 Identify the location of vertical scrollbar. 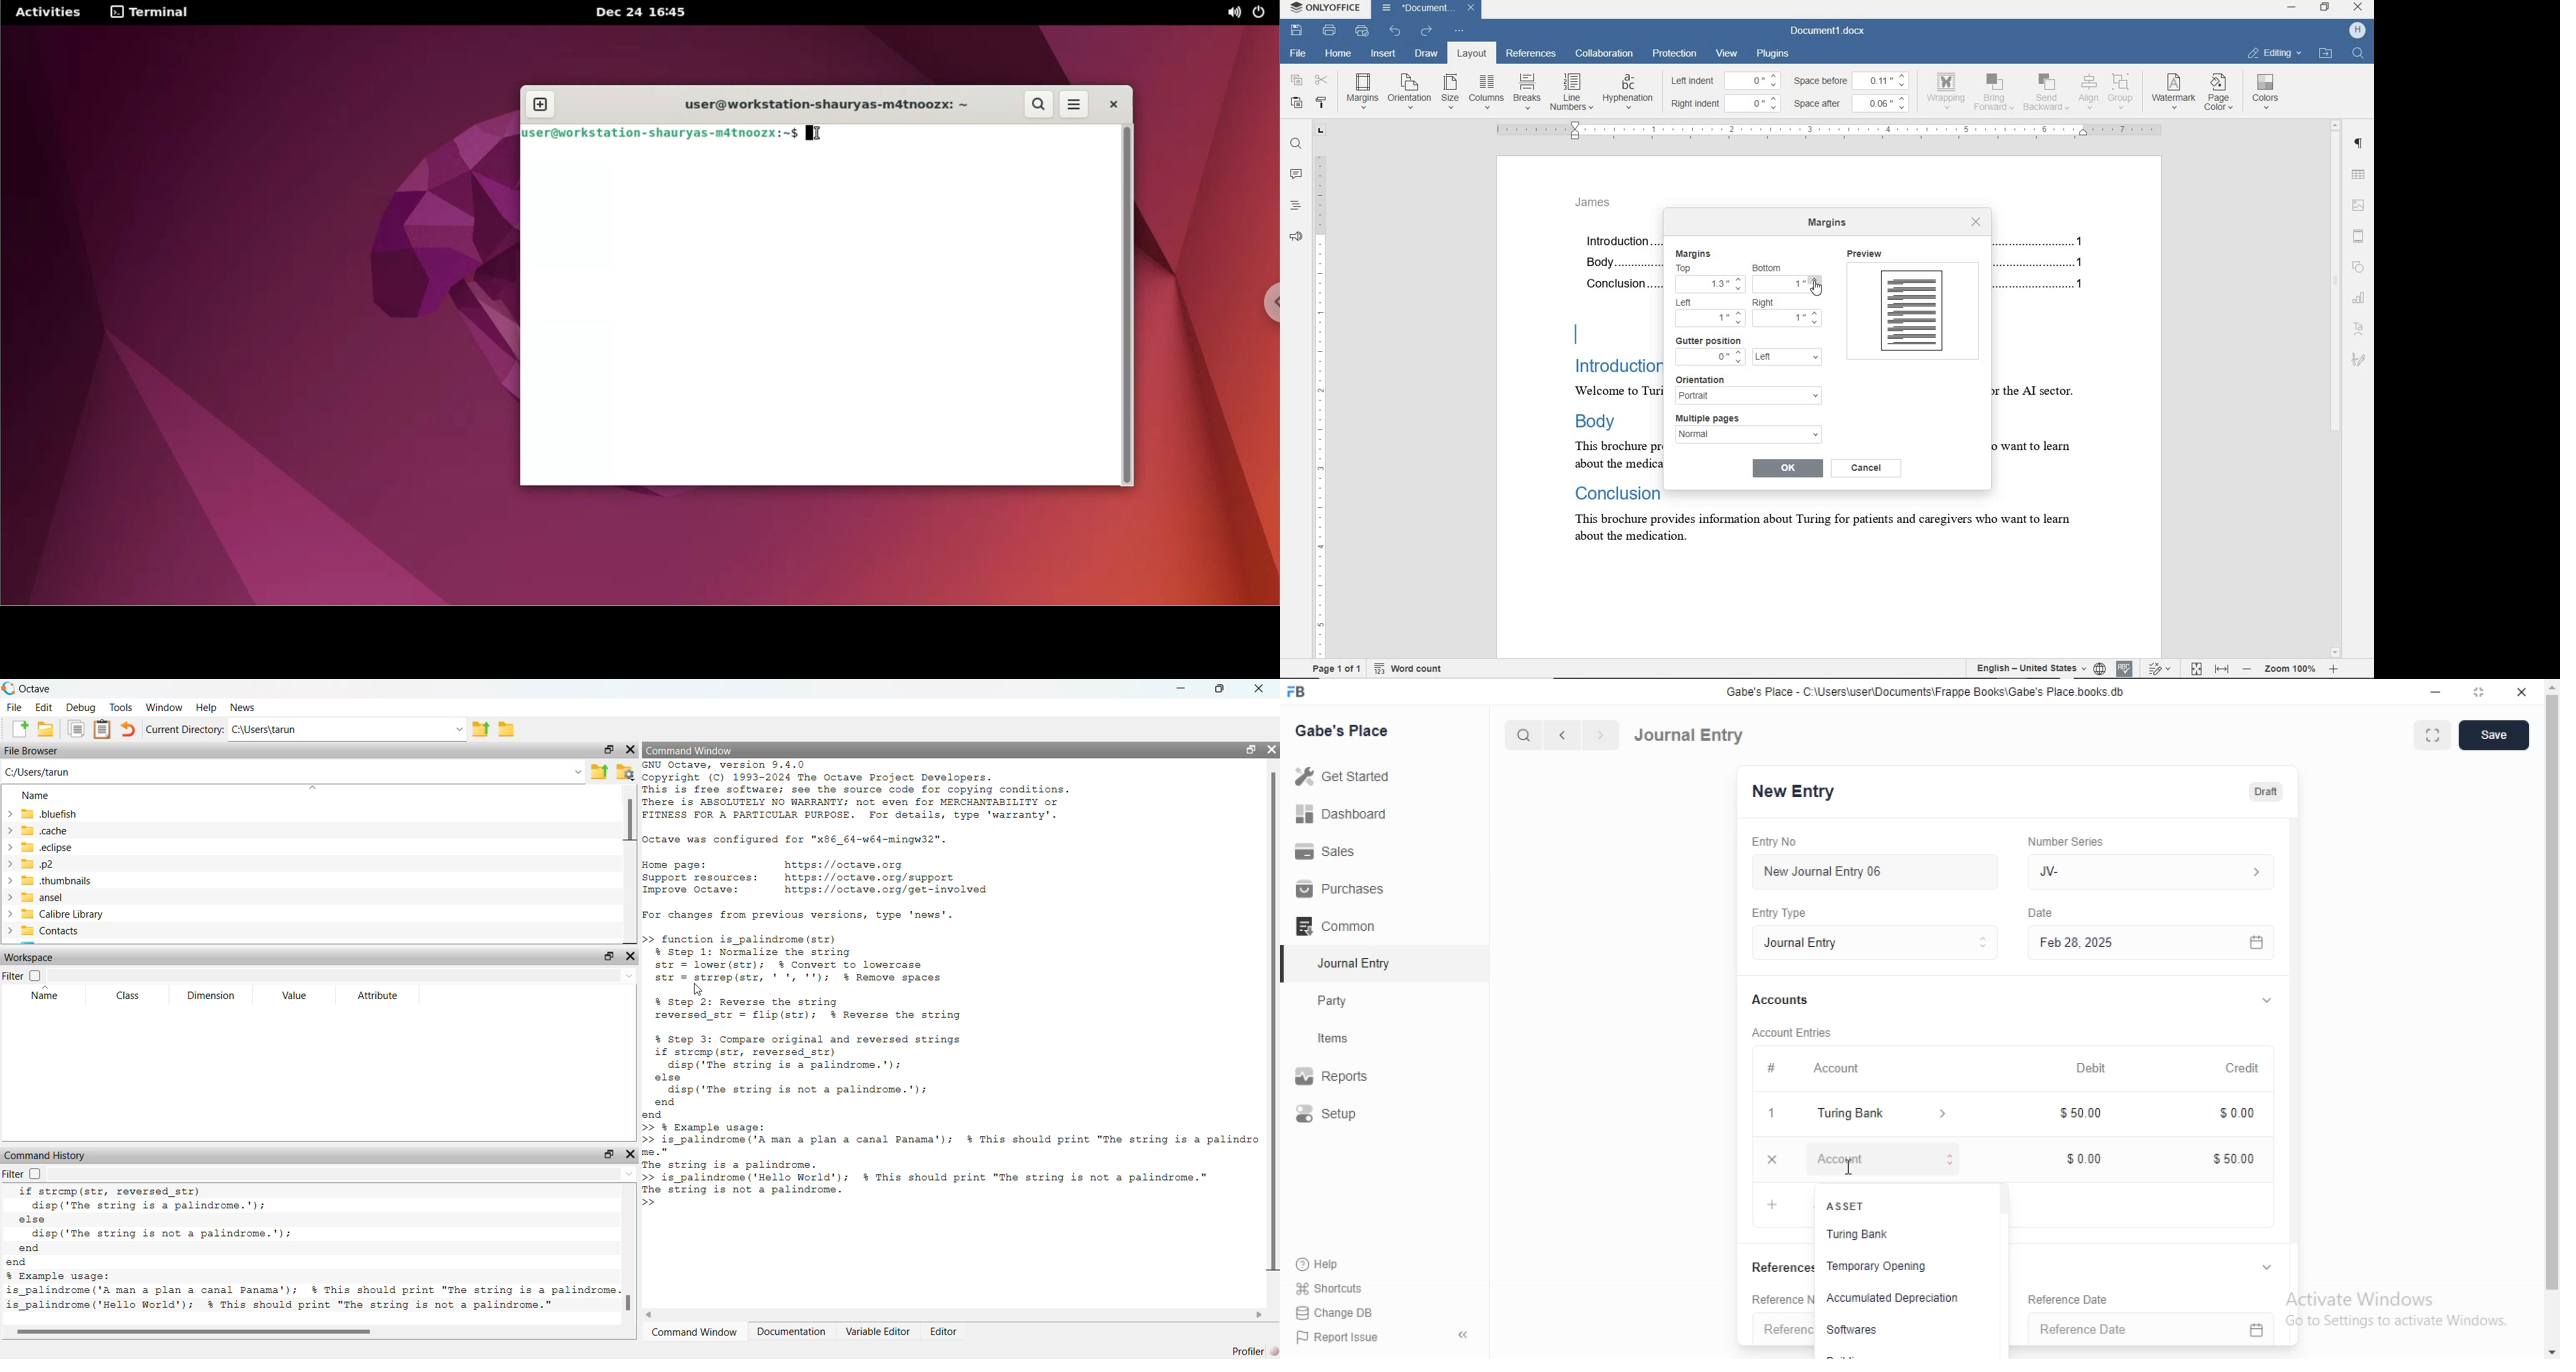
(2302, 1029).